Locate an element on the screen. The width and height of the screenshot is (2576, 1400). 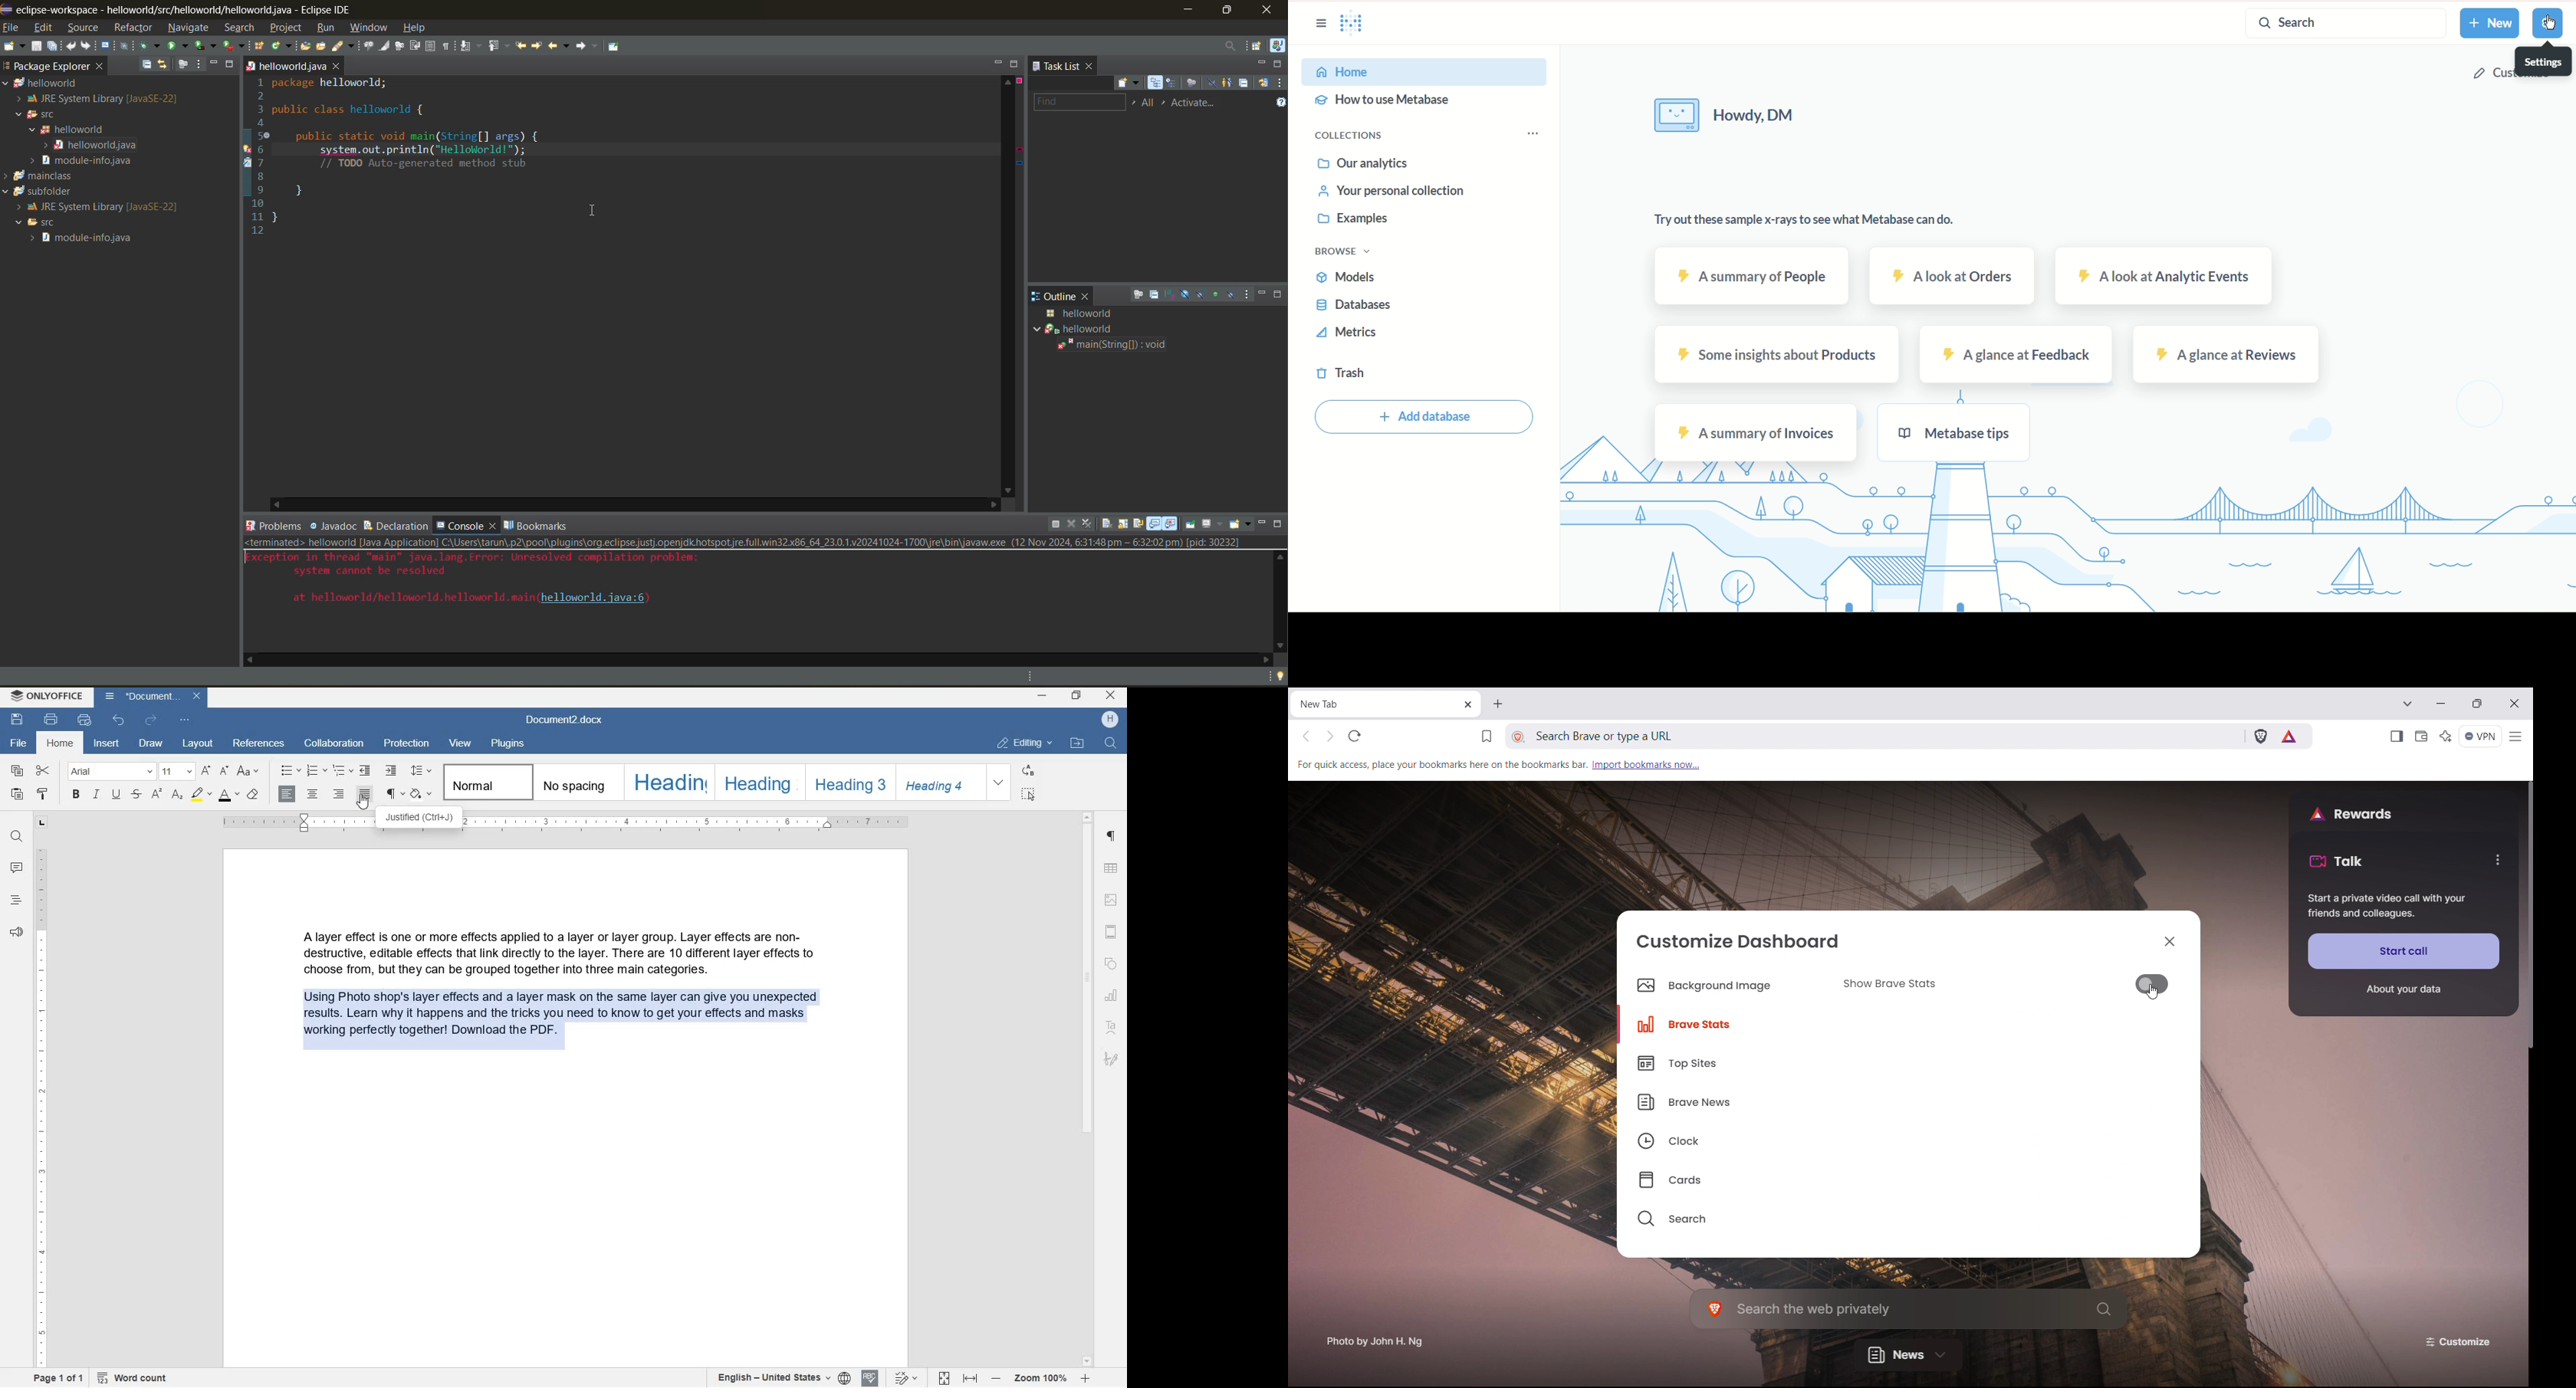
Using Photo shop's layer effects and a layer mask on the same layer can give you unexpected
results. Learn why it happens and the tricks you need to know to get your effects and masks
working perfectly together! Download the PDF. is located at coordinates (564, 1029).